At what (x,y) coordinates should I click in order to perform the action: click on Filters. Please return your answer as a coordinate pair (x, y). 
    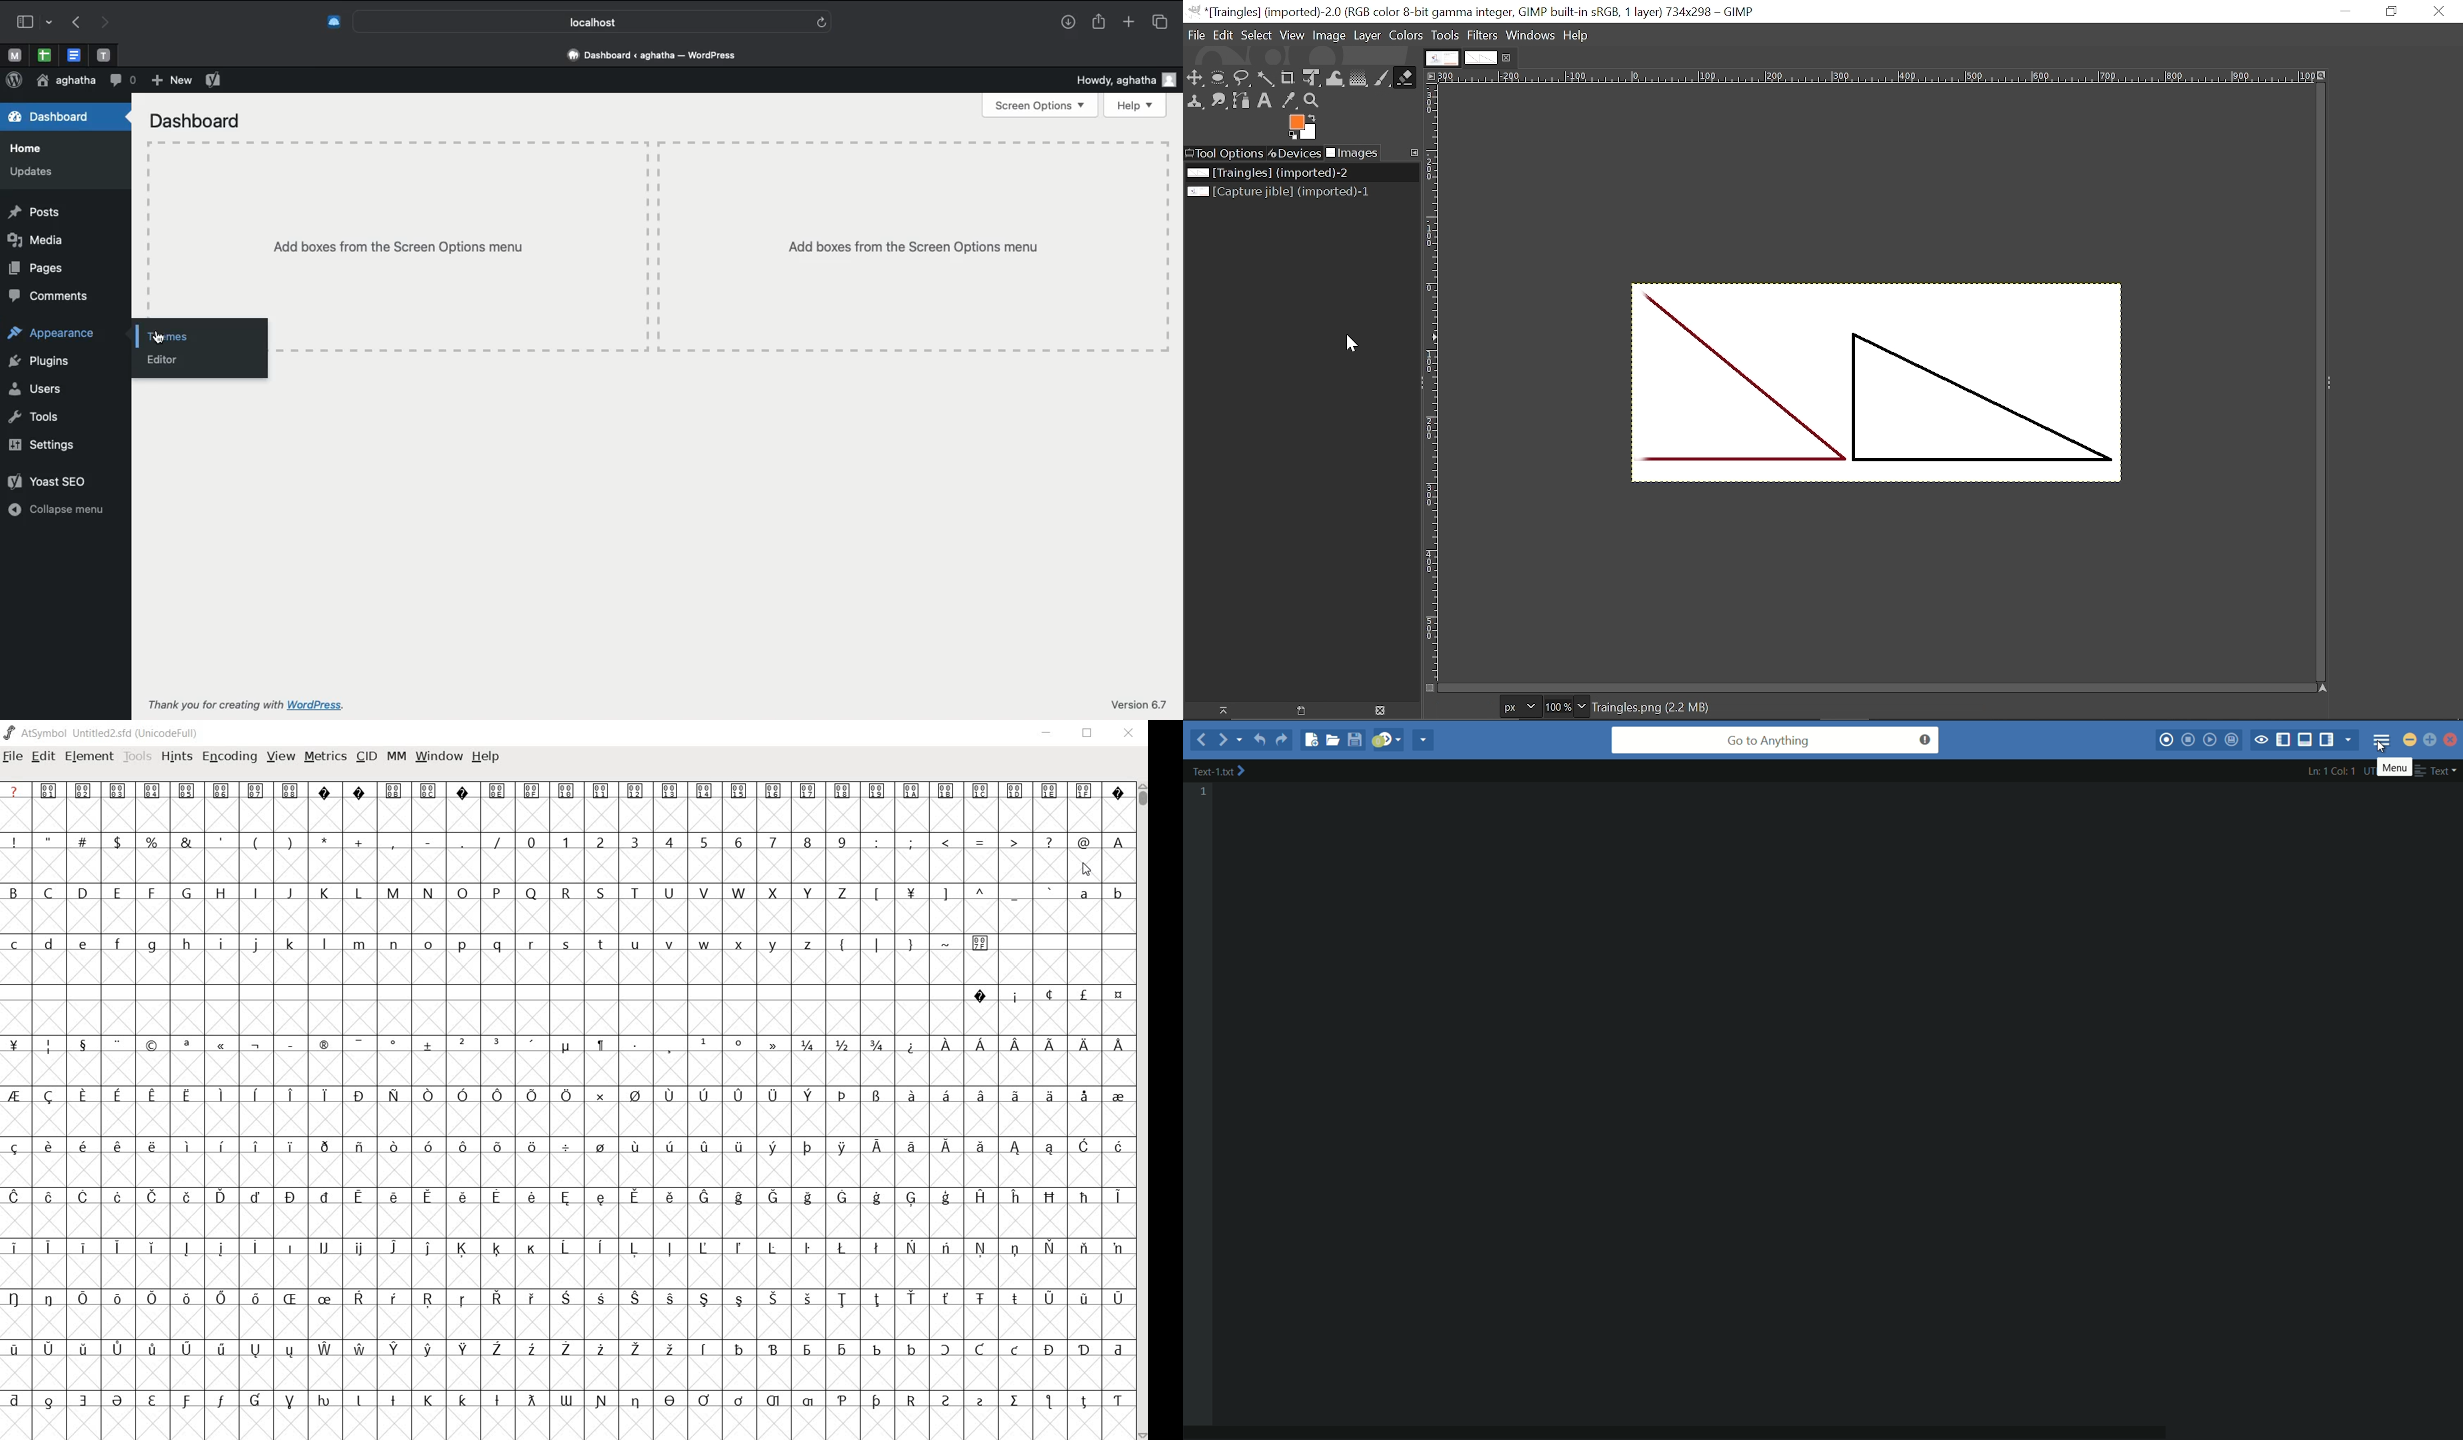
    Looking at the image, I should click on (1483, 36).